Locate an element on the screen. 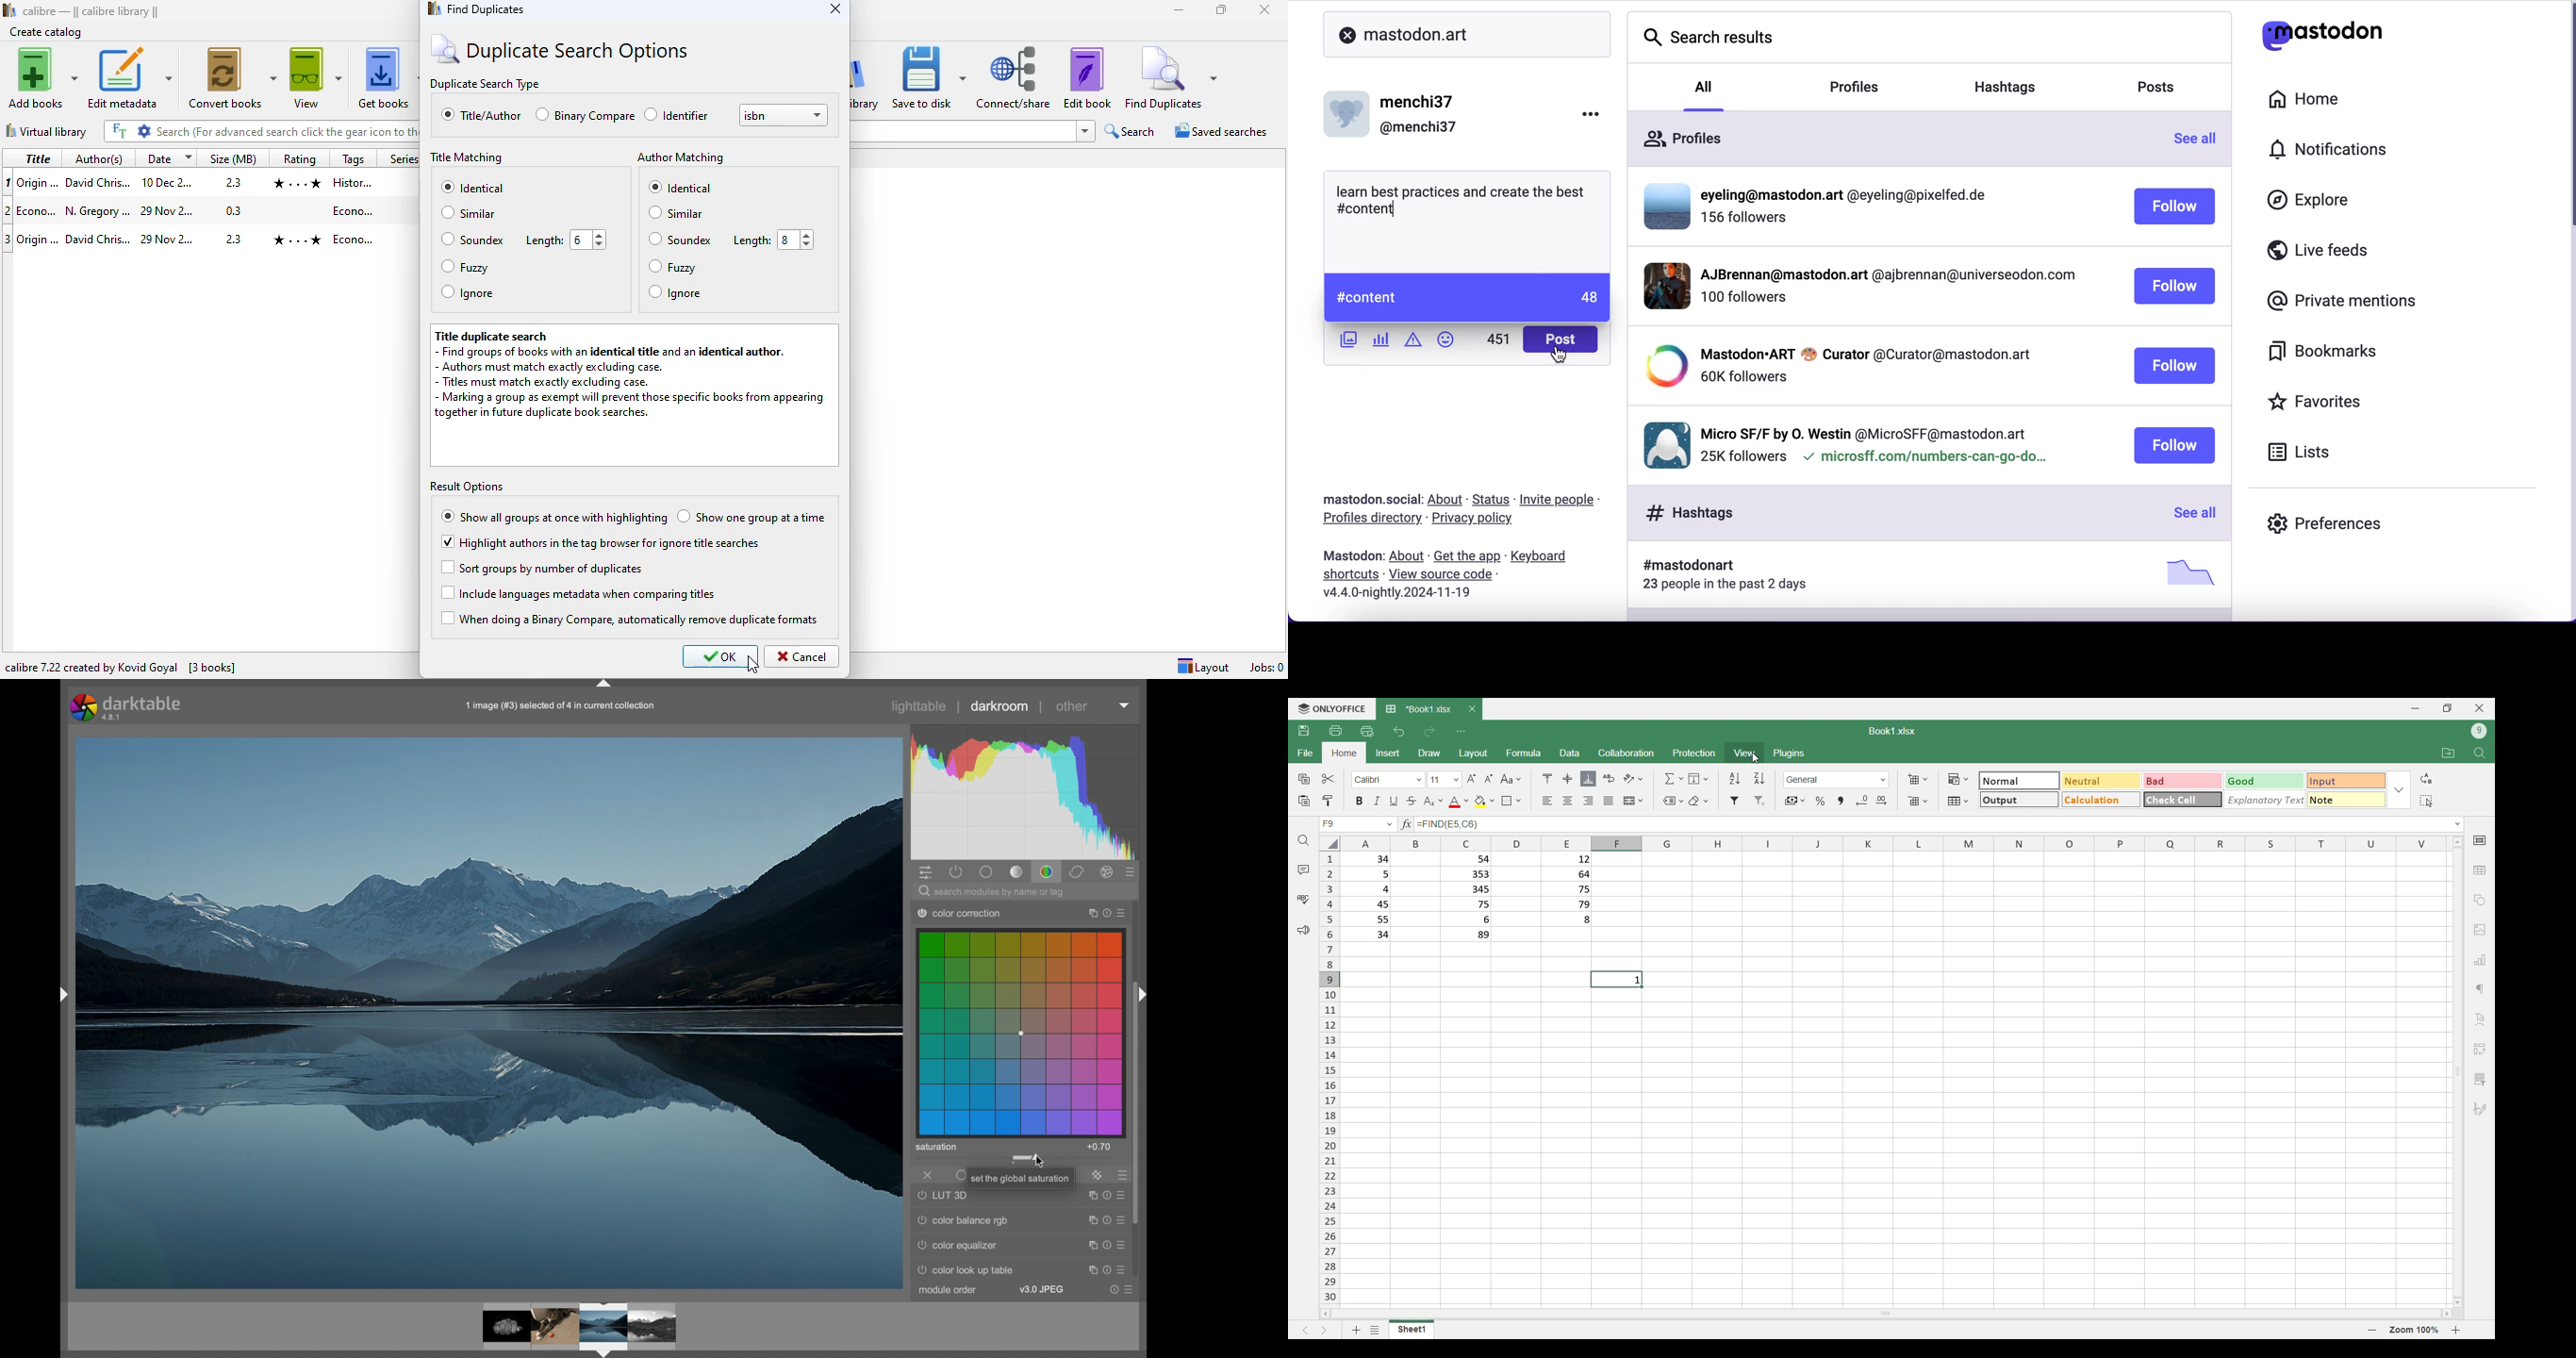 The height and width of the screenshot is (1372, 2576). status is located at coordinates (1492, 499).